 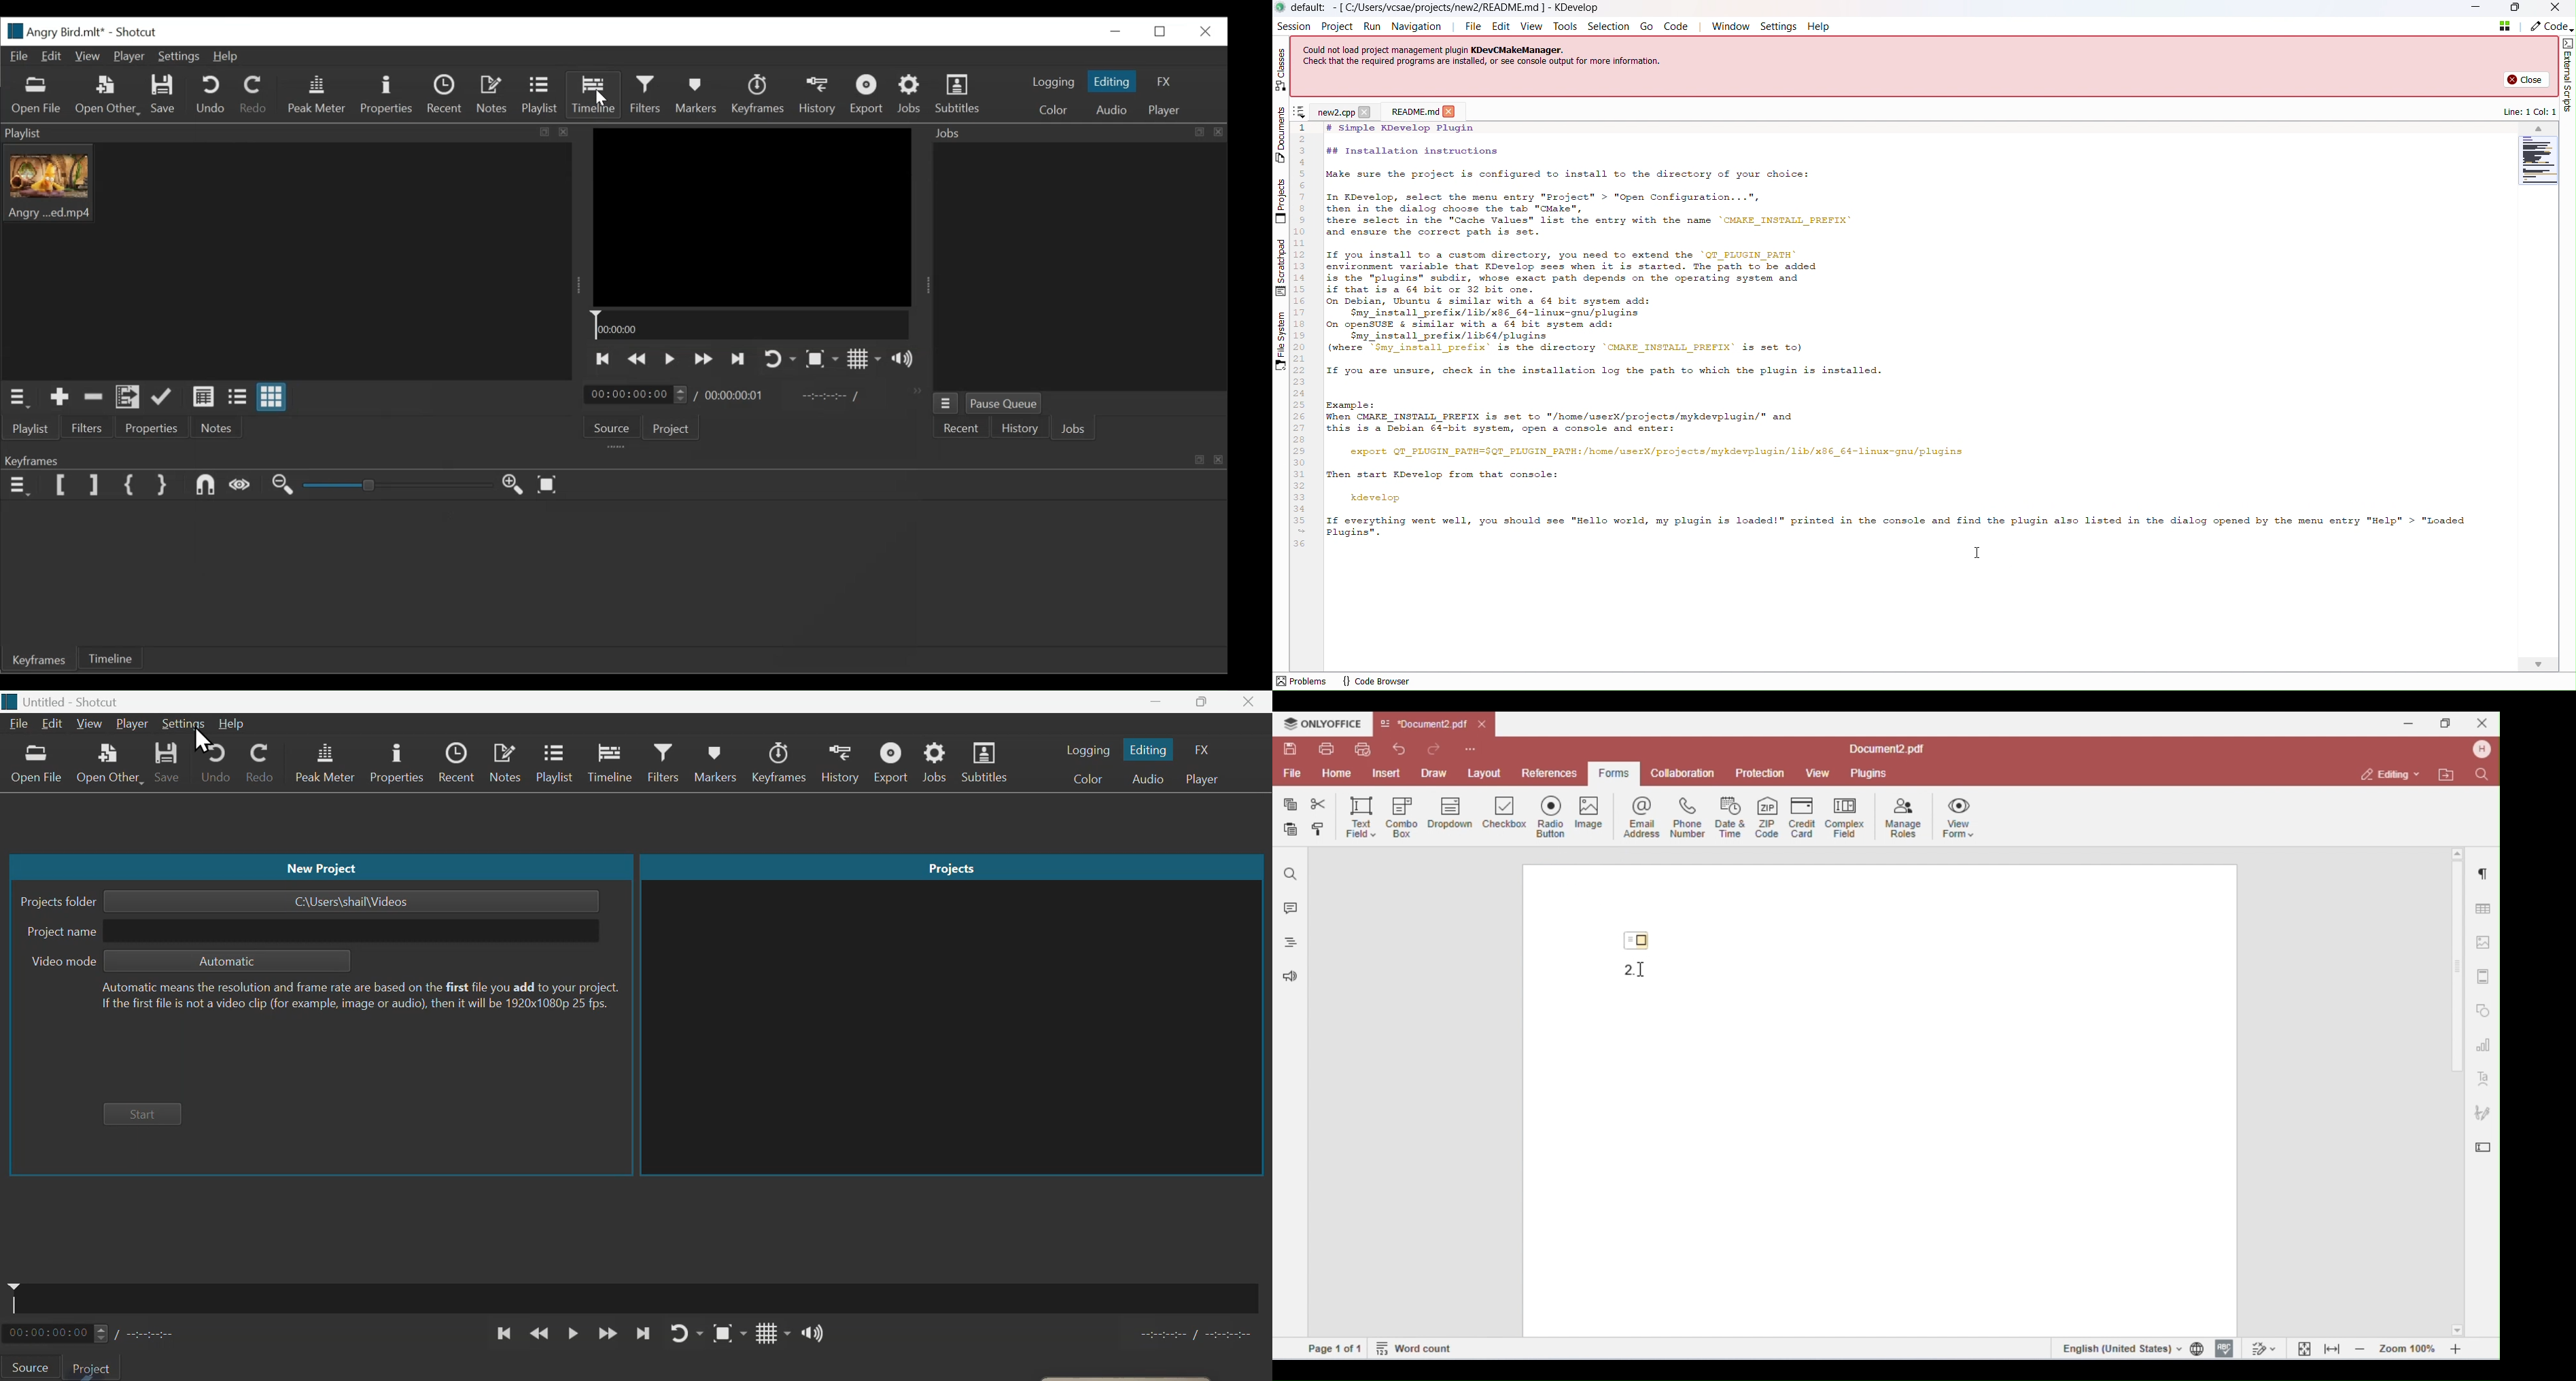 I want to click on imeline, so click(x=117, y=658).